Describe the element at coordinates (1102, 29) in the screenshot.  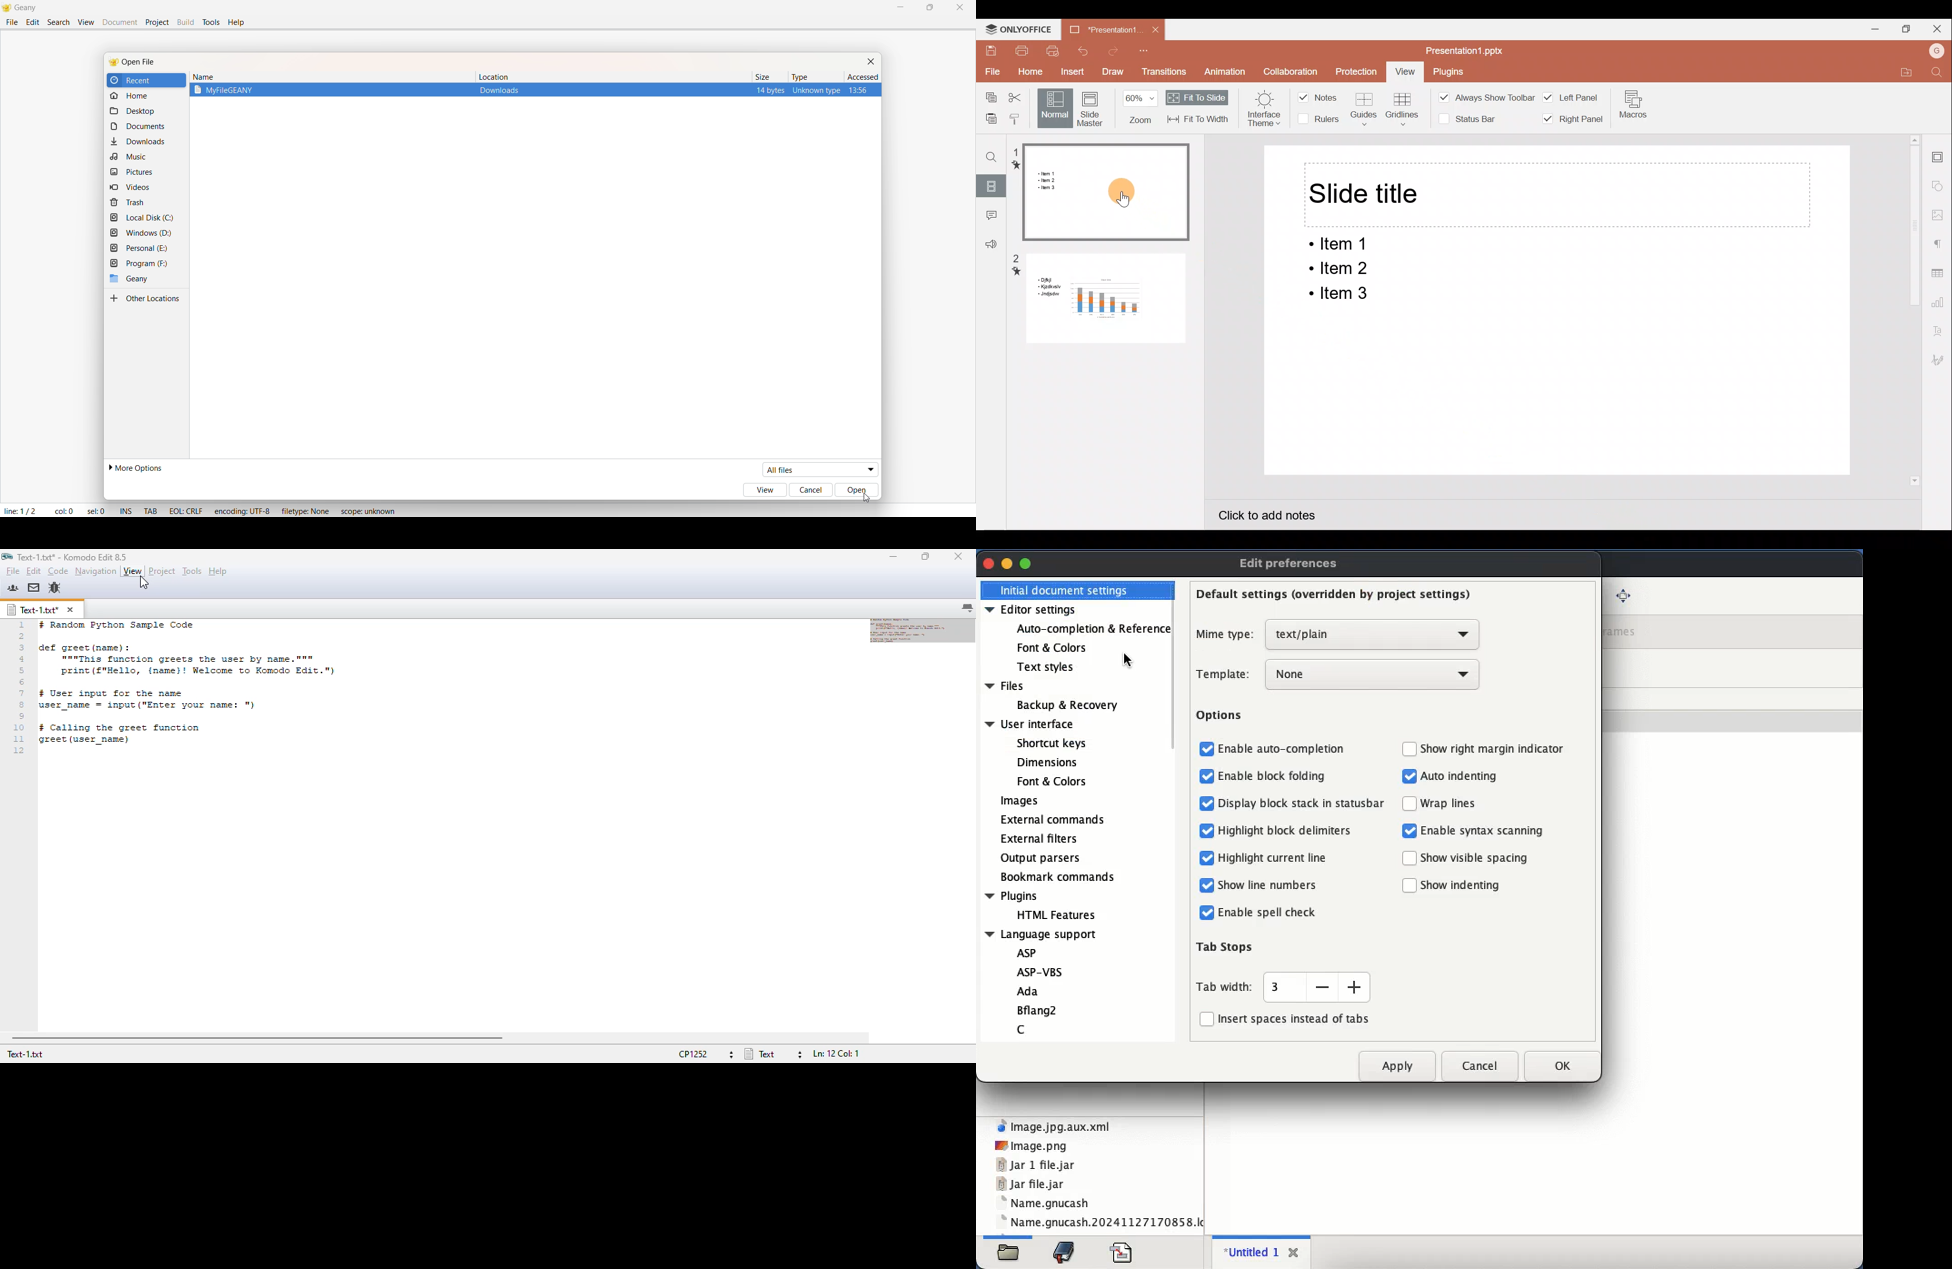
I see `Presentation1.` at that location.